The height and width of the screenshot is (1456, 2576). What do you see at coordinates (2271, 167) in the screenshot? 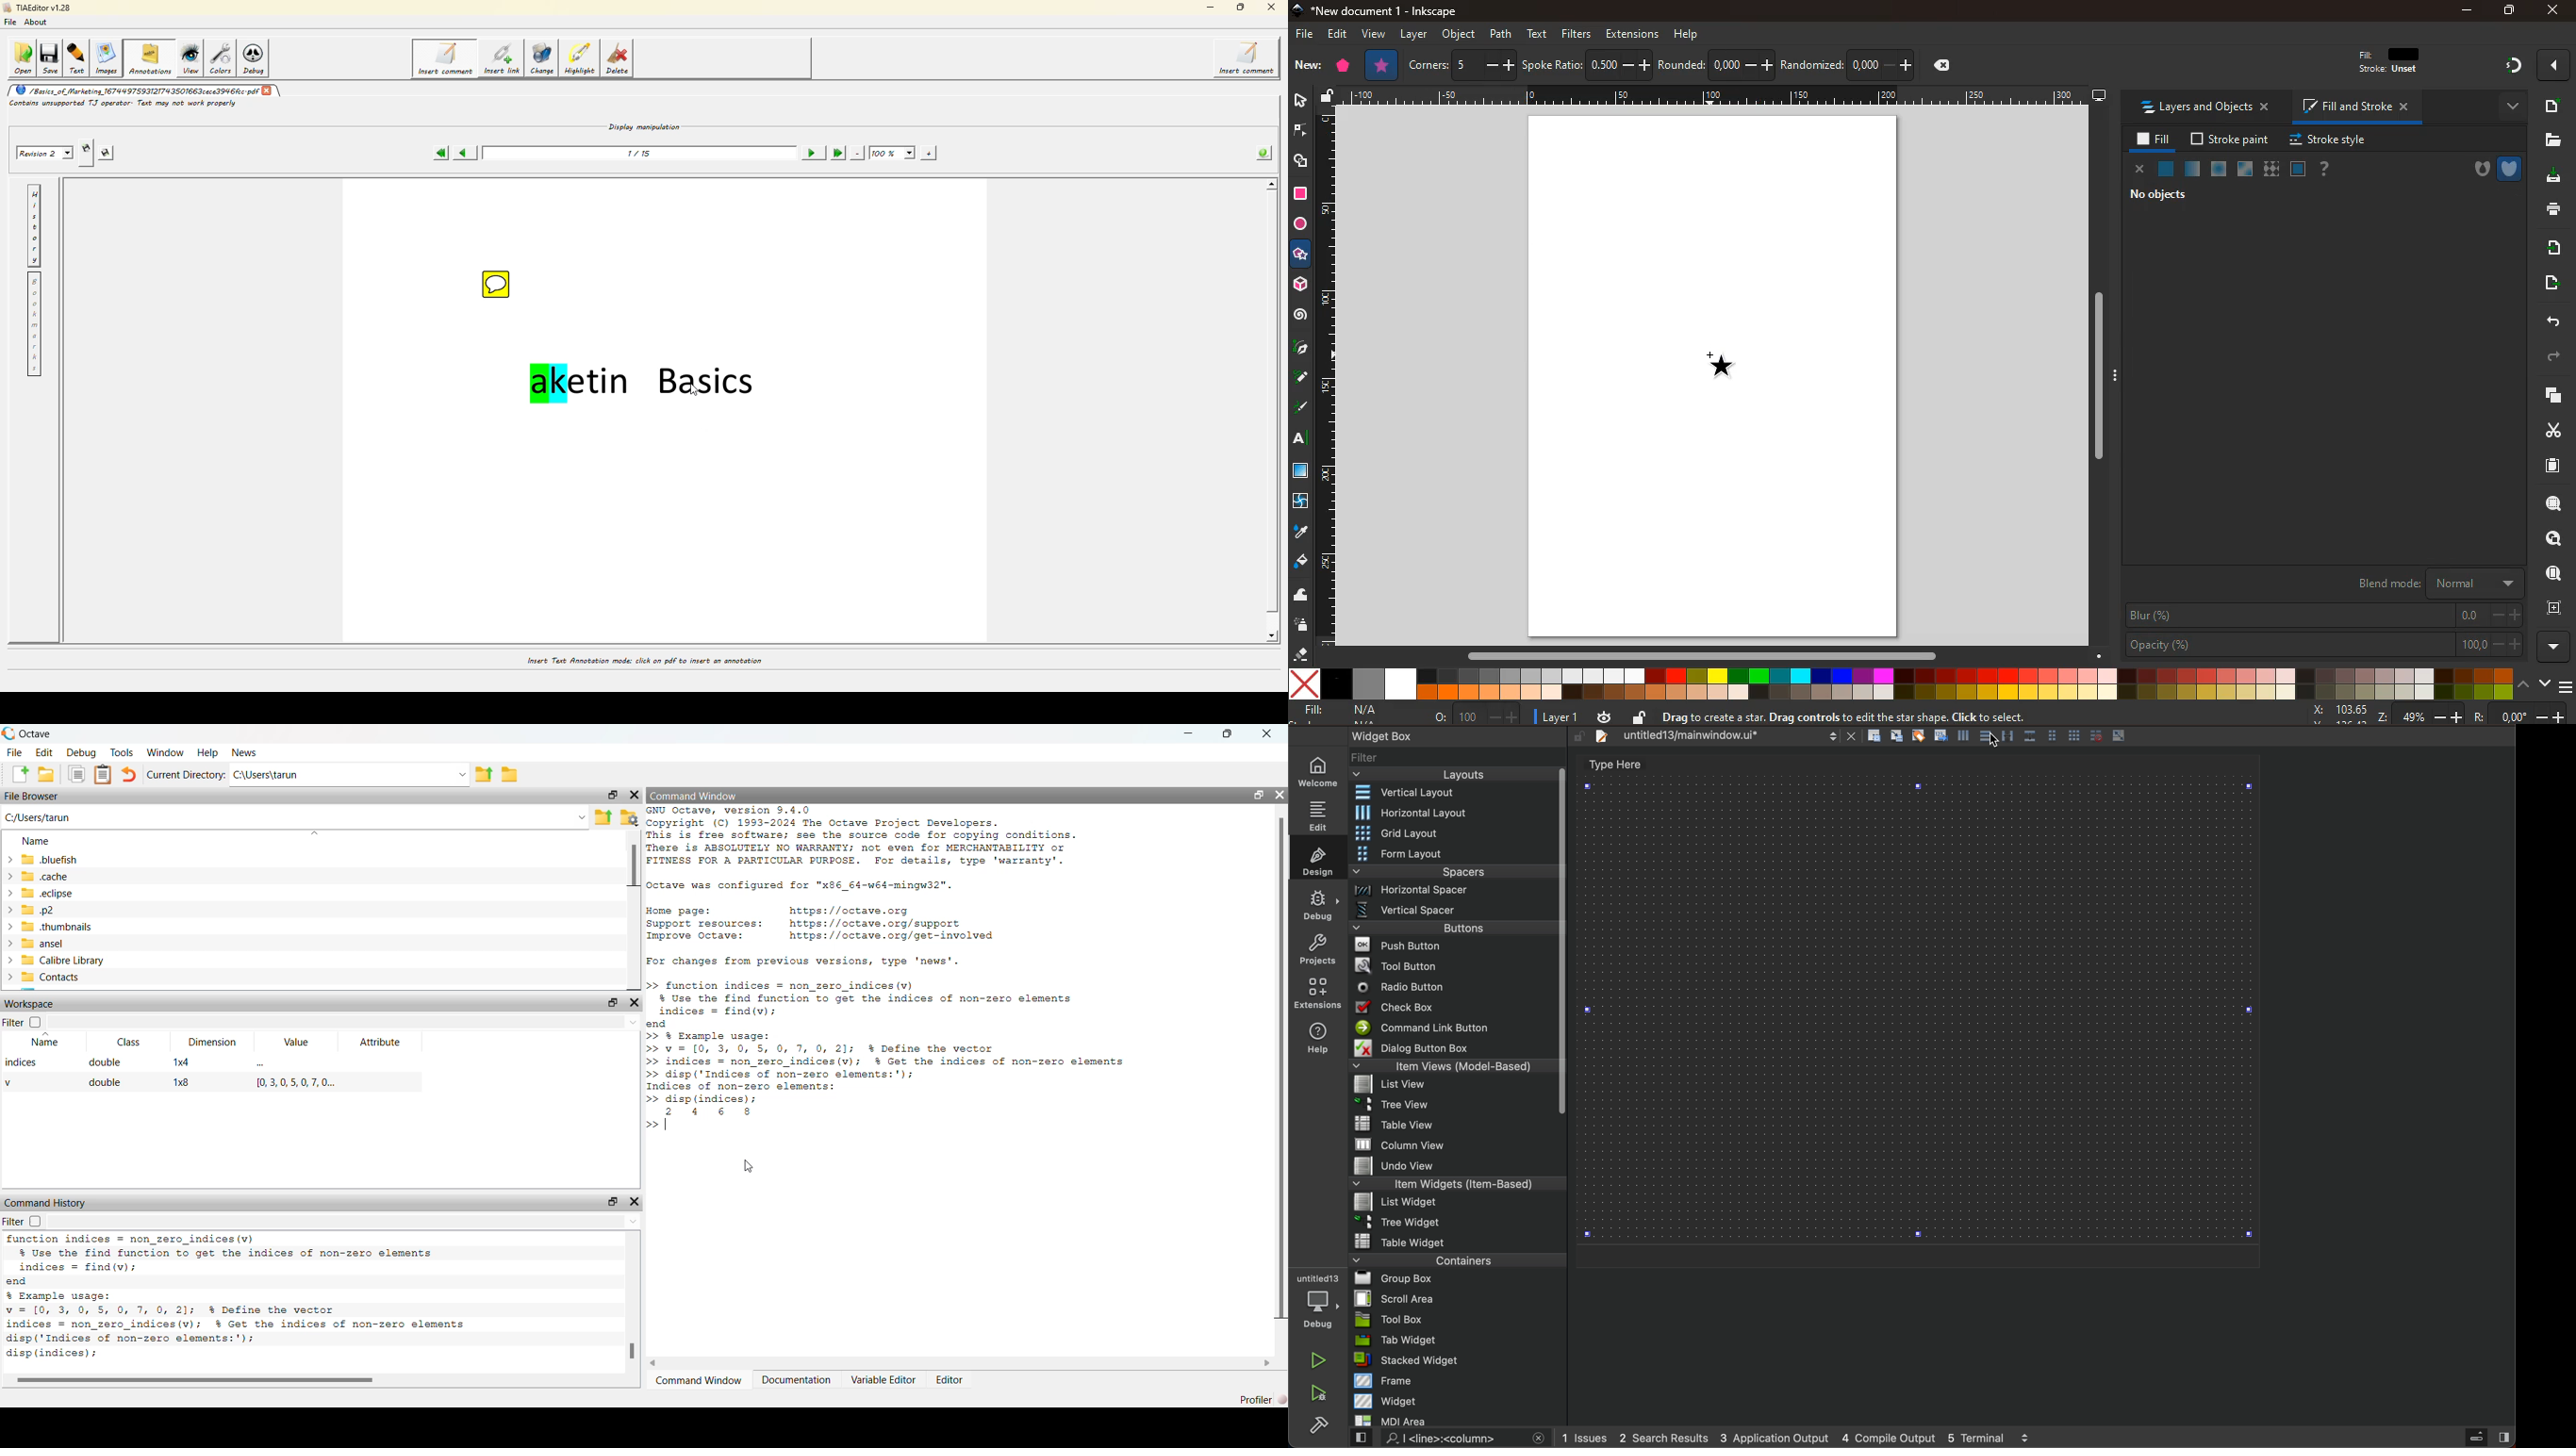
I see `texture` at bounding box center [2271, 167].